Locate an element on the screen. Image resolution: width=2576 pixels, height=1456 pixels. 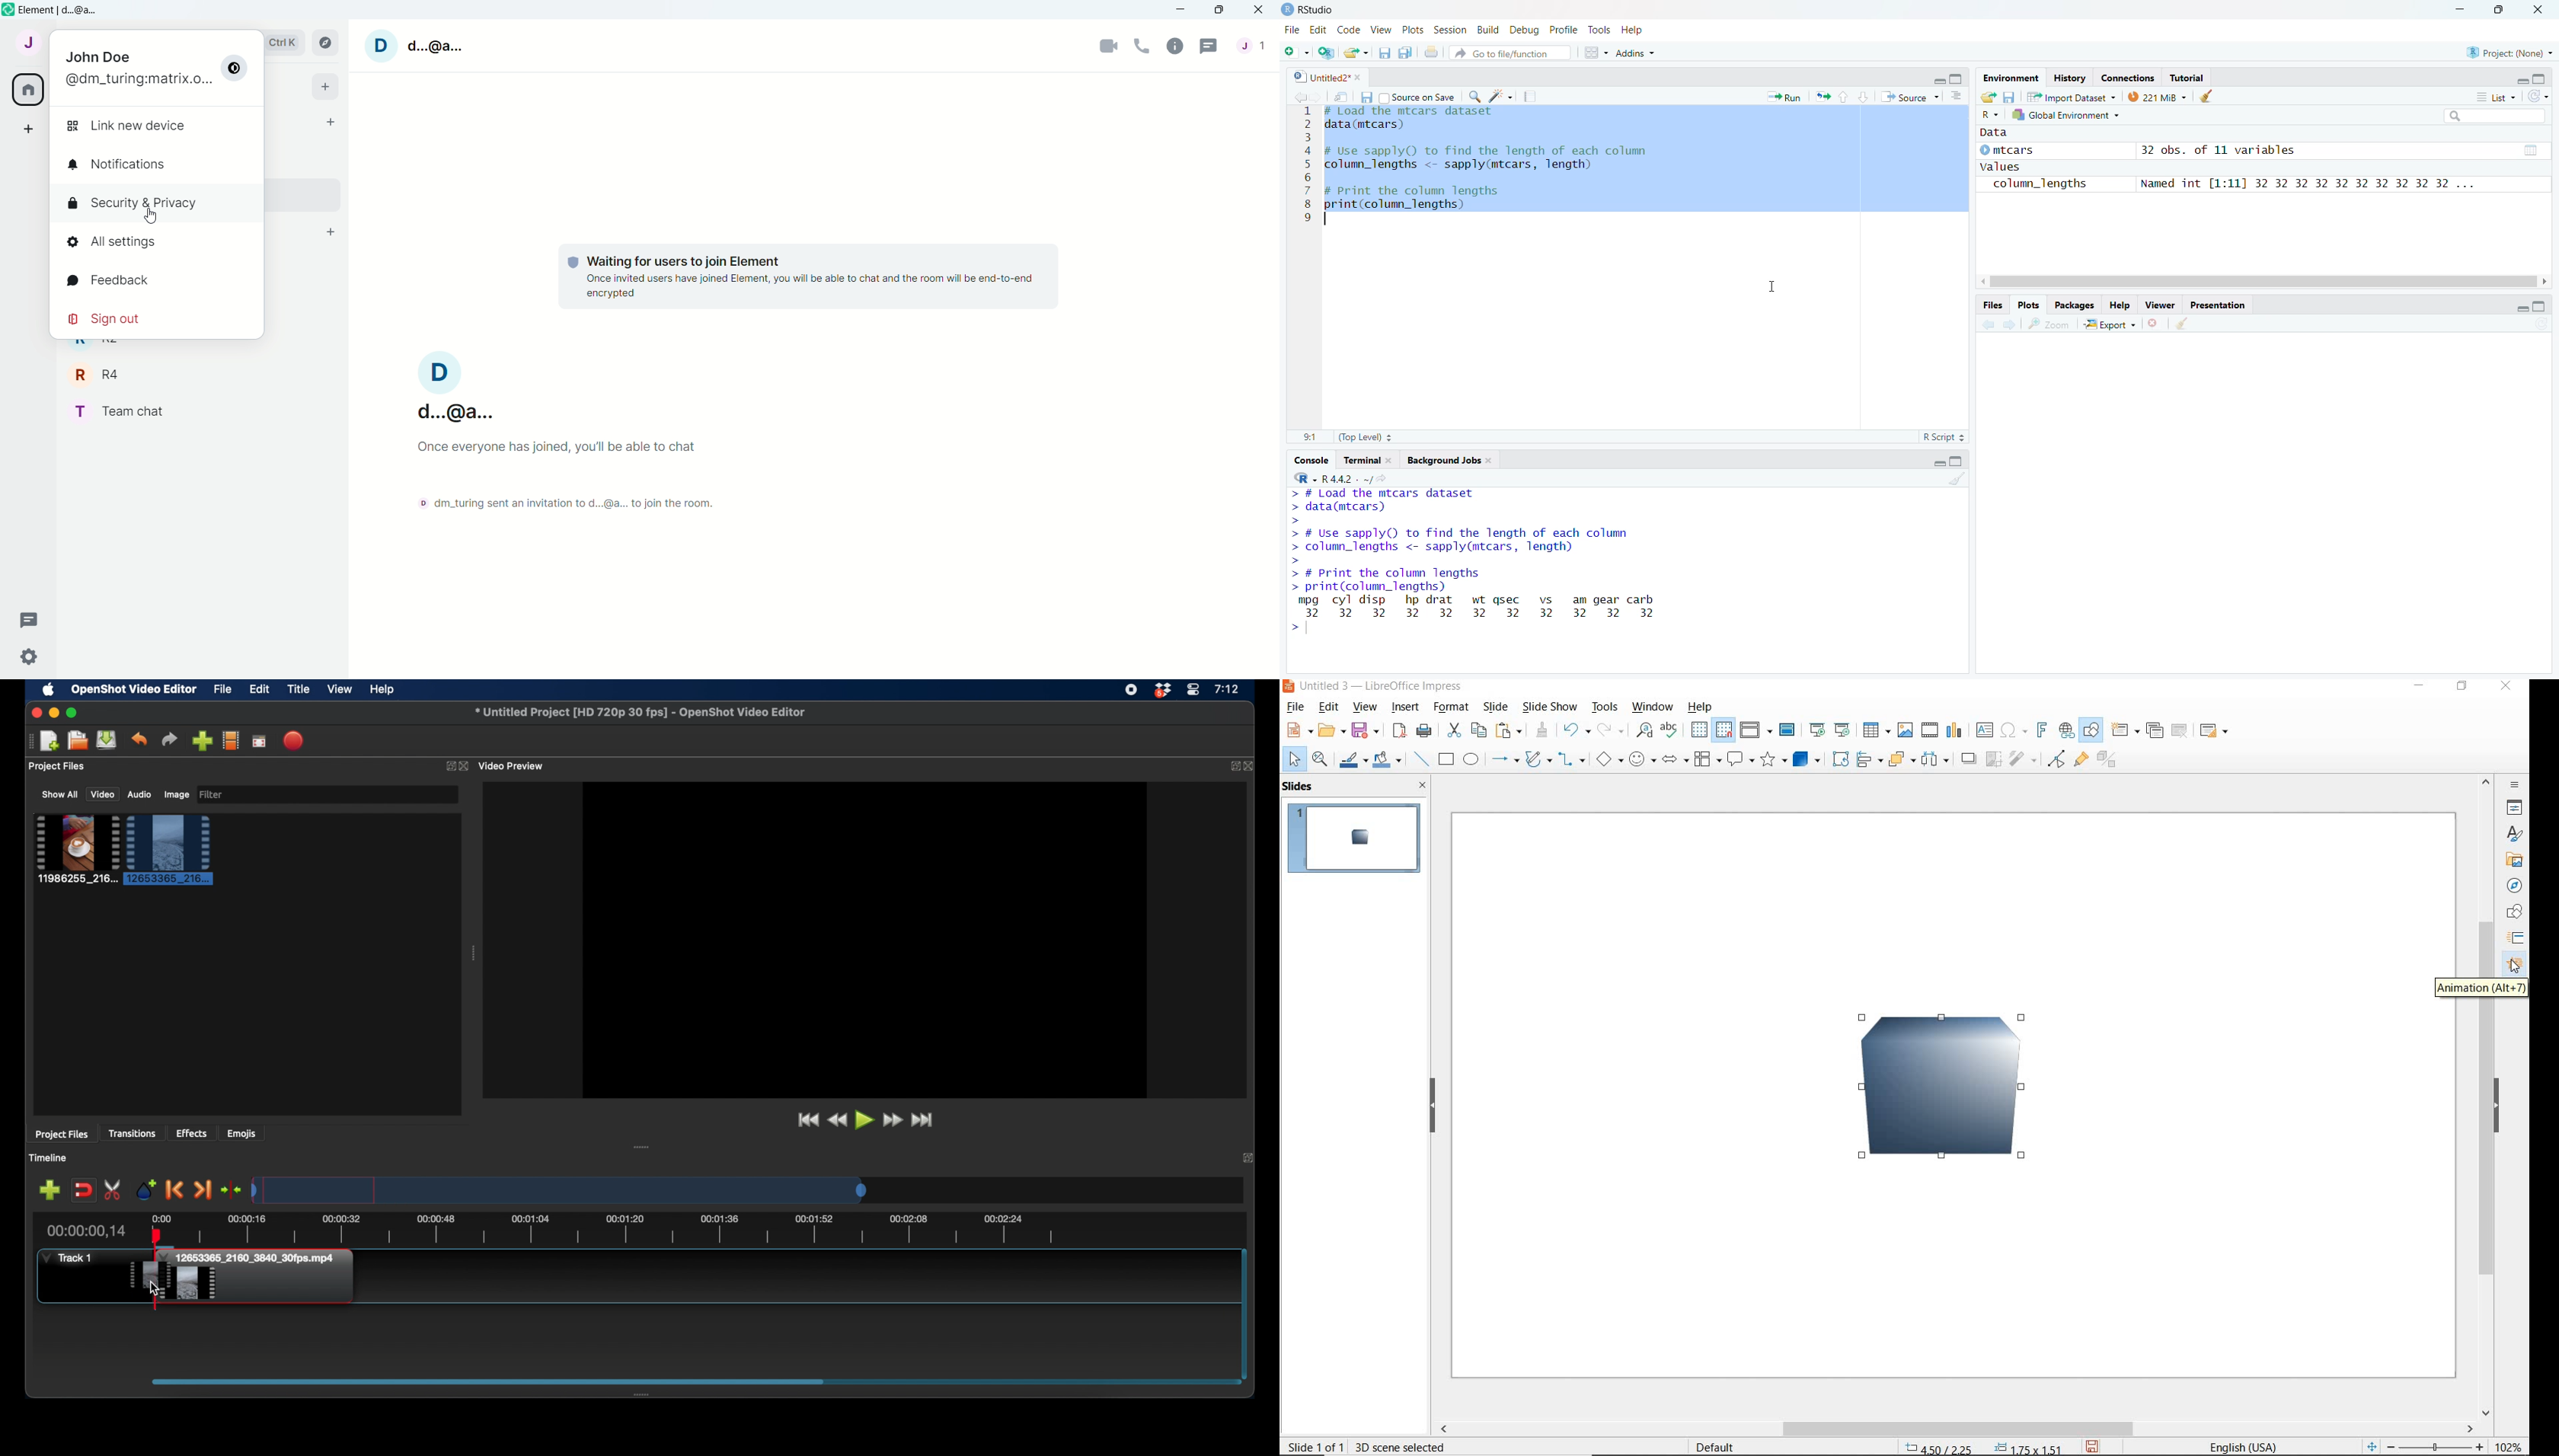
Open in new window is located at coordinates (1342, 96).